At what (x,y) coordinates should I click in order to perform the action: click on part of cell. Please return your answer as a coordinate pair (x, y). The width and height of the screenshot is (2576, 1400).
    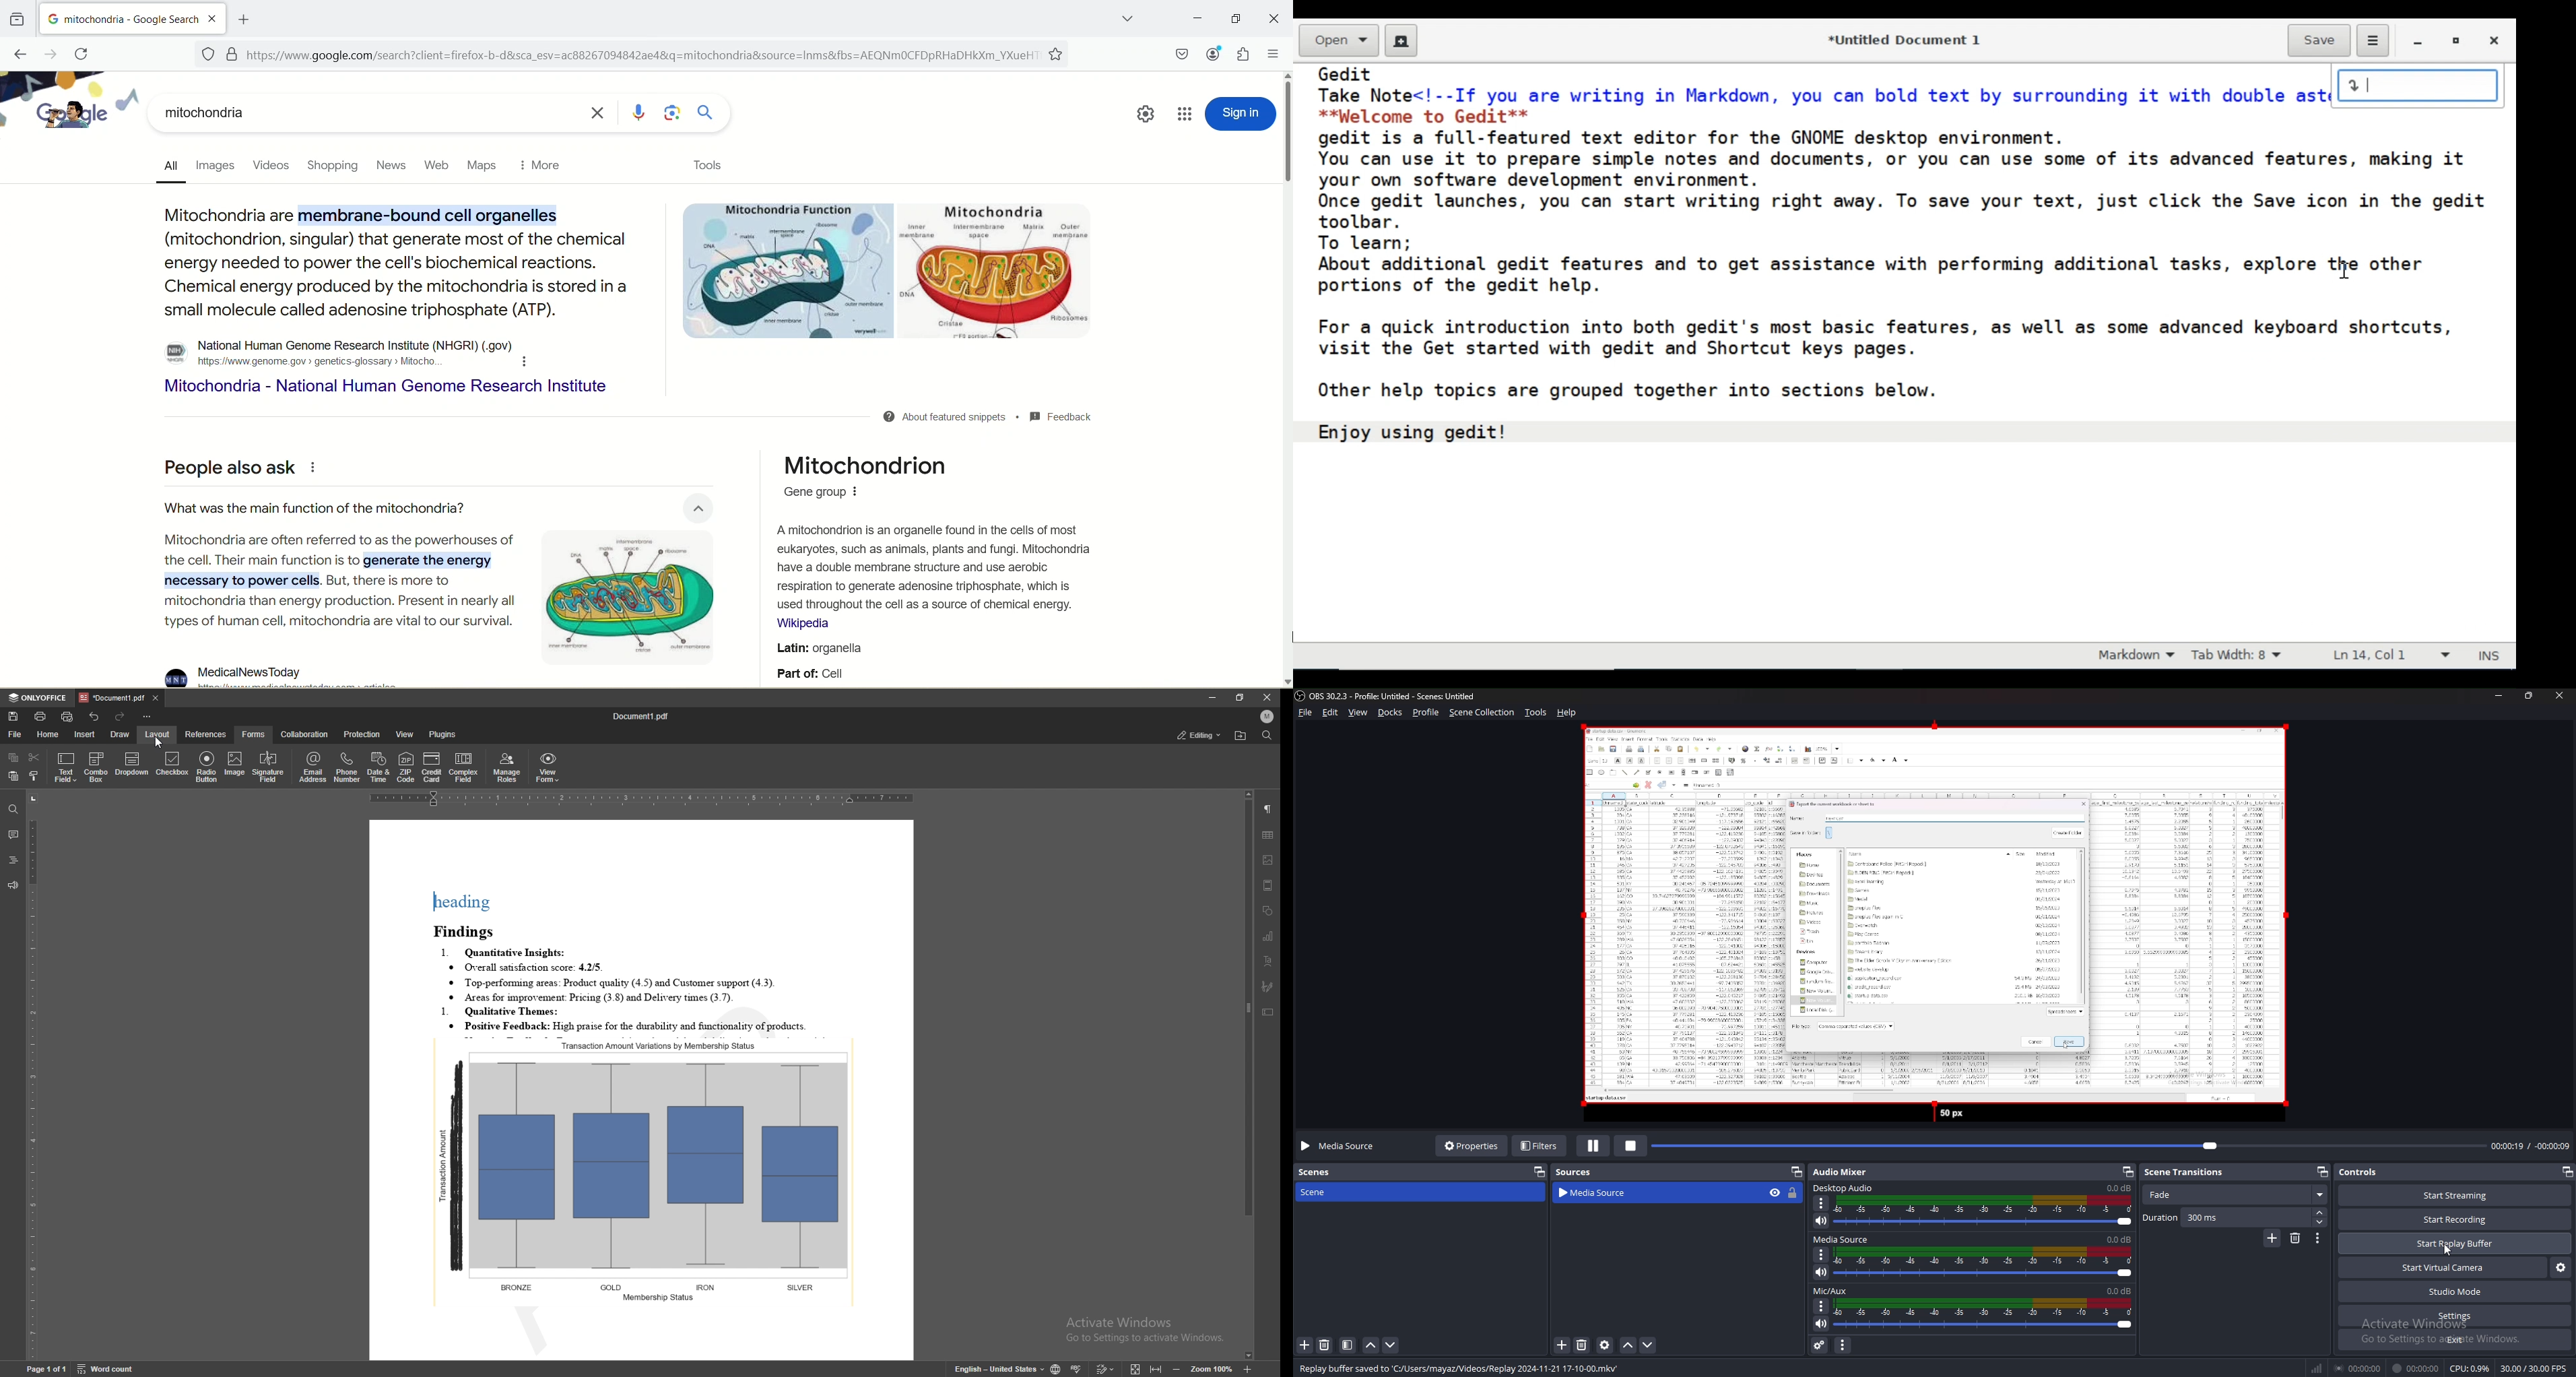
    Looking at the image, I should click on (818, 676).